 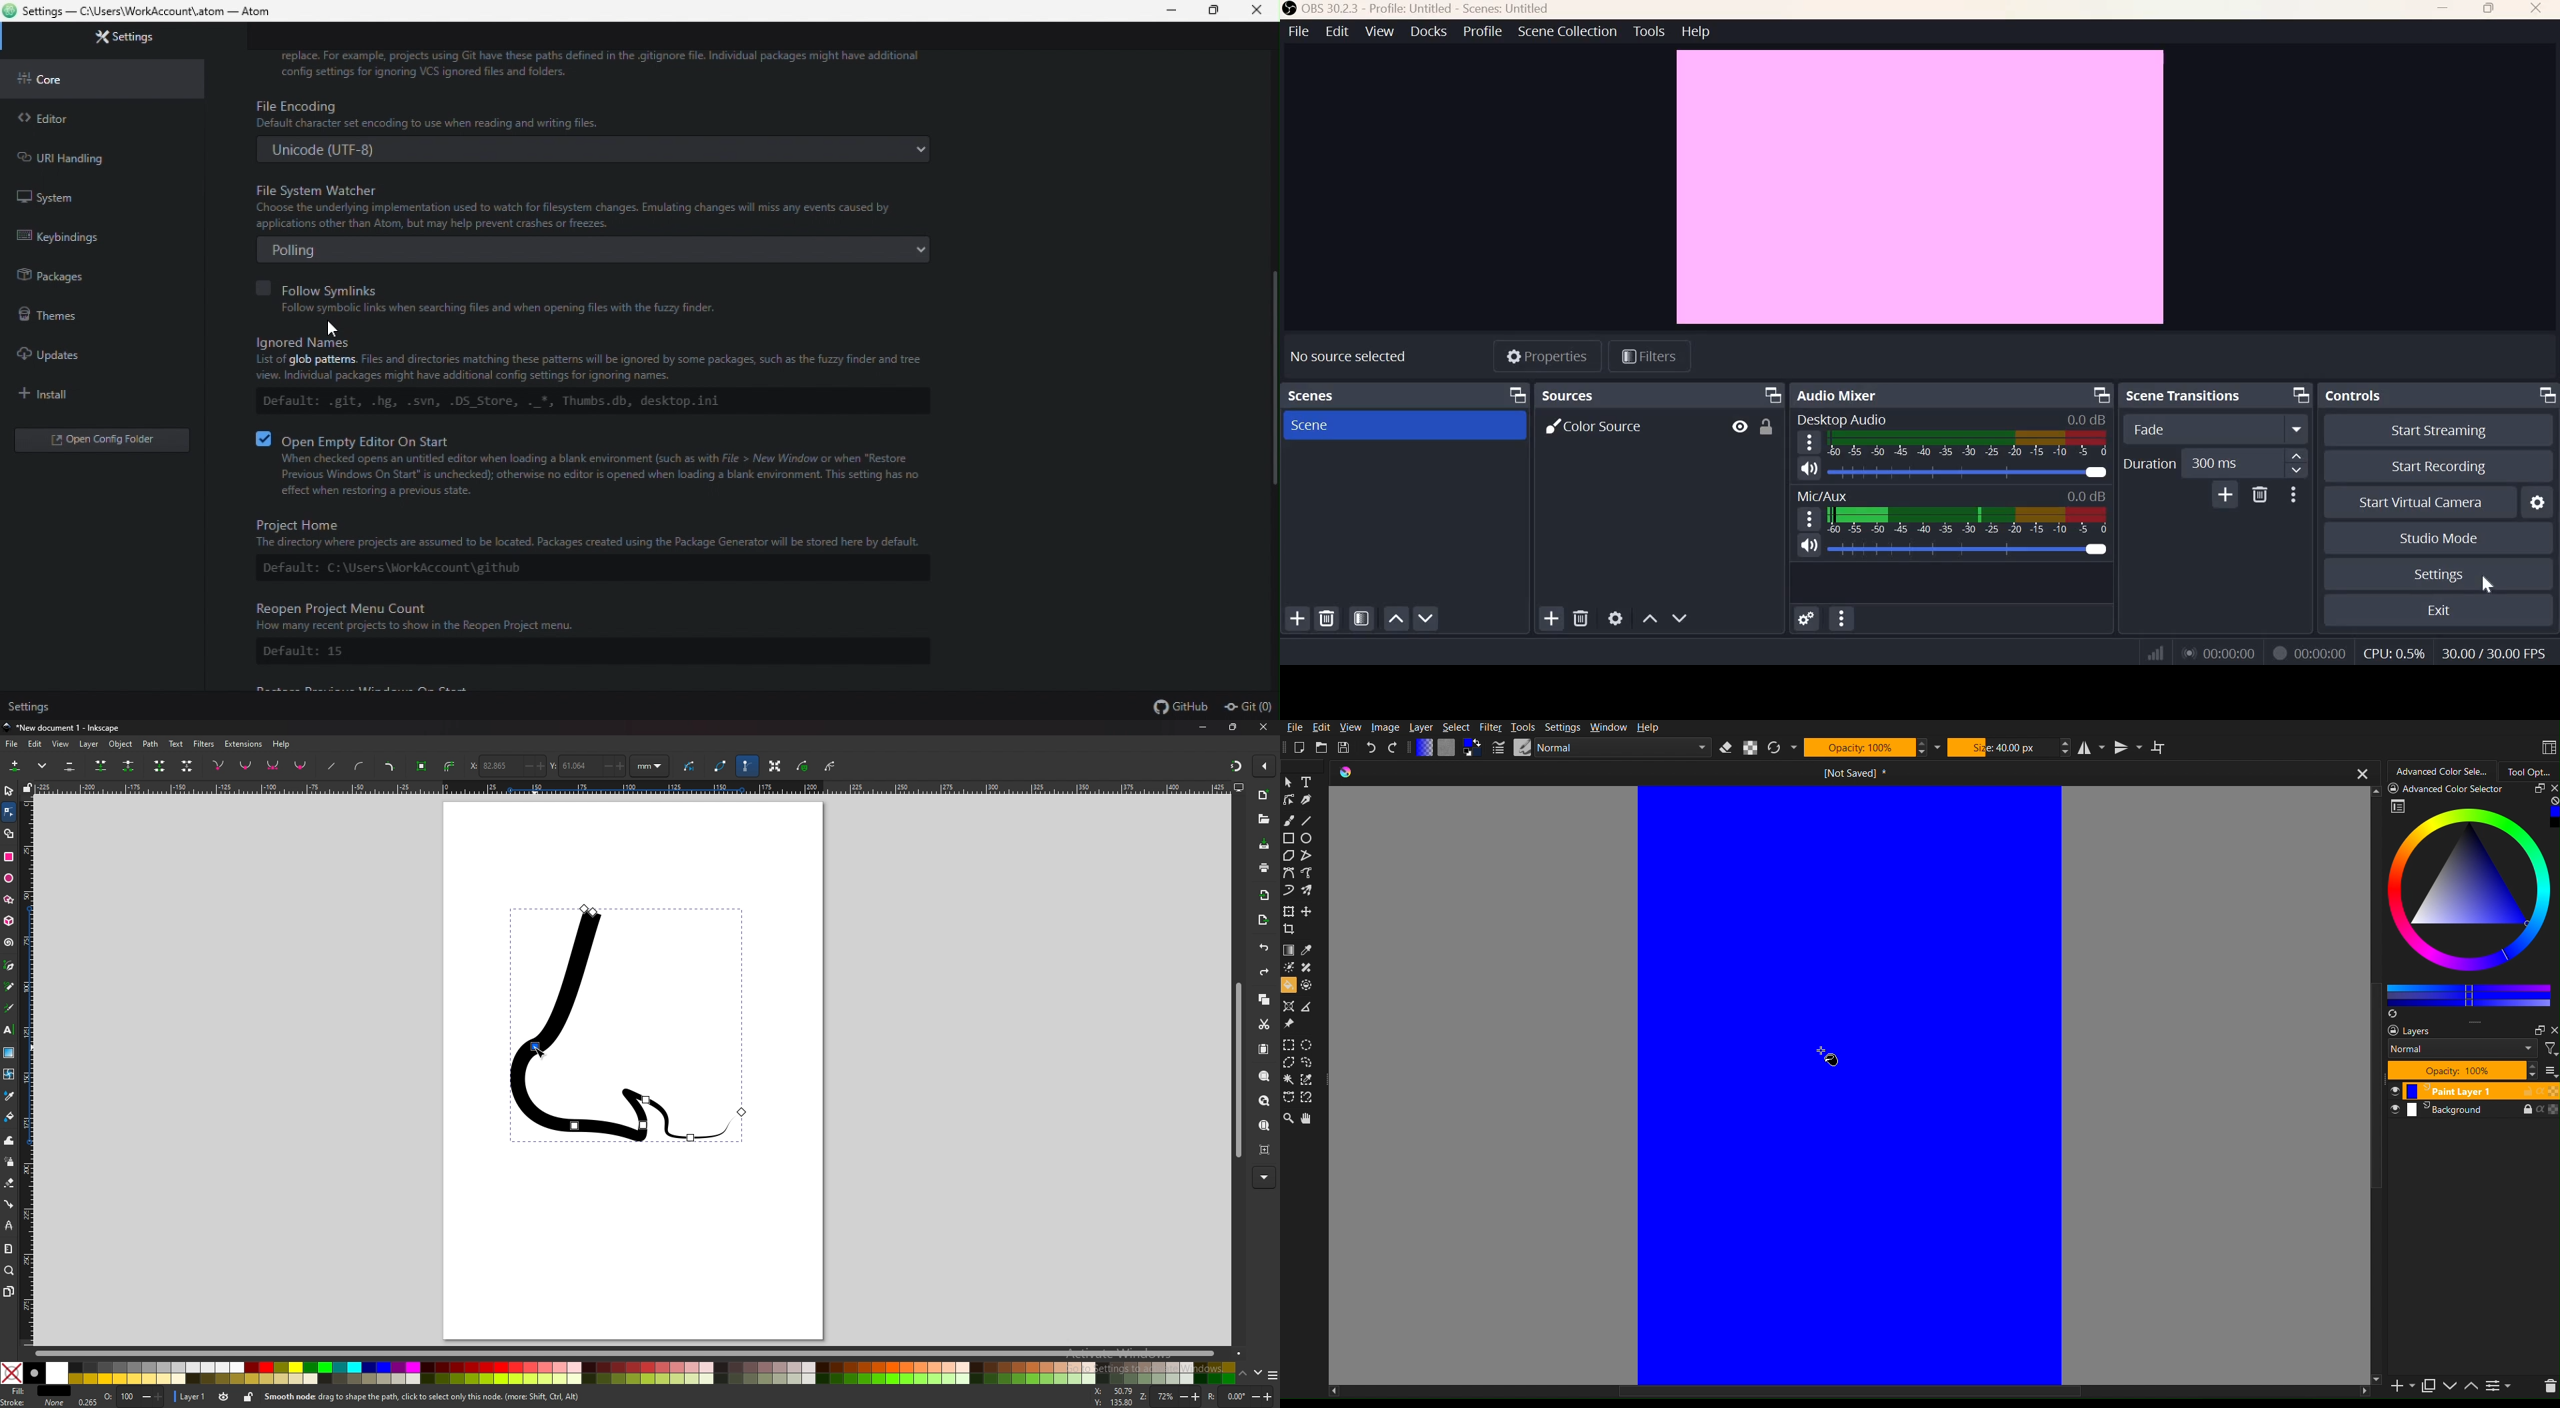 What do you see at coordinates (28, 787) in the screenshot?
I see `toggle lock guide` at bounding box center [28, 787].